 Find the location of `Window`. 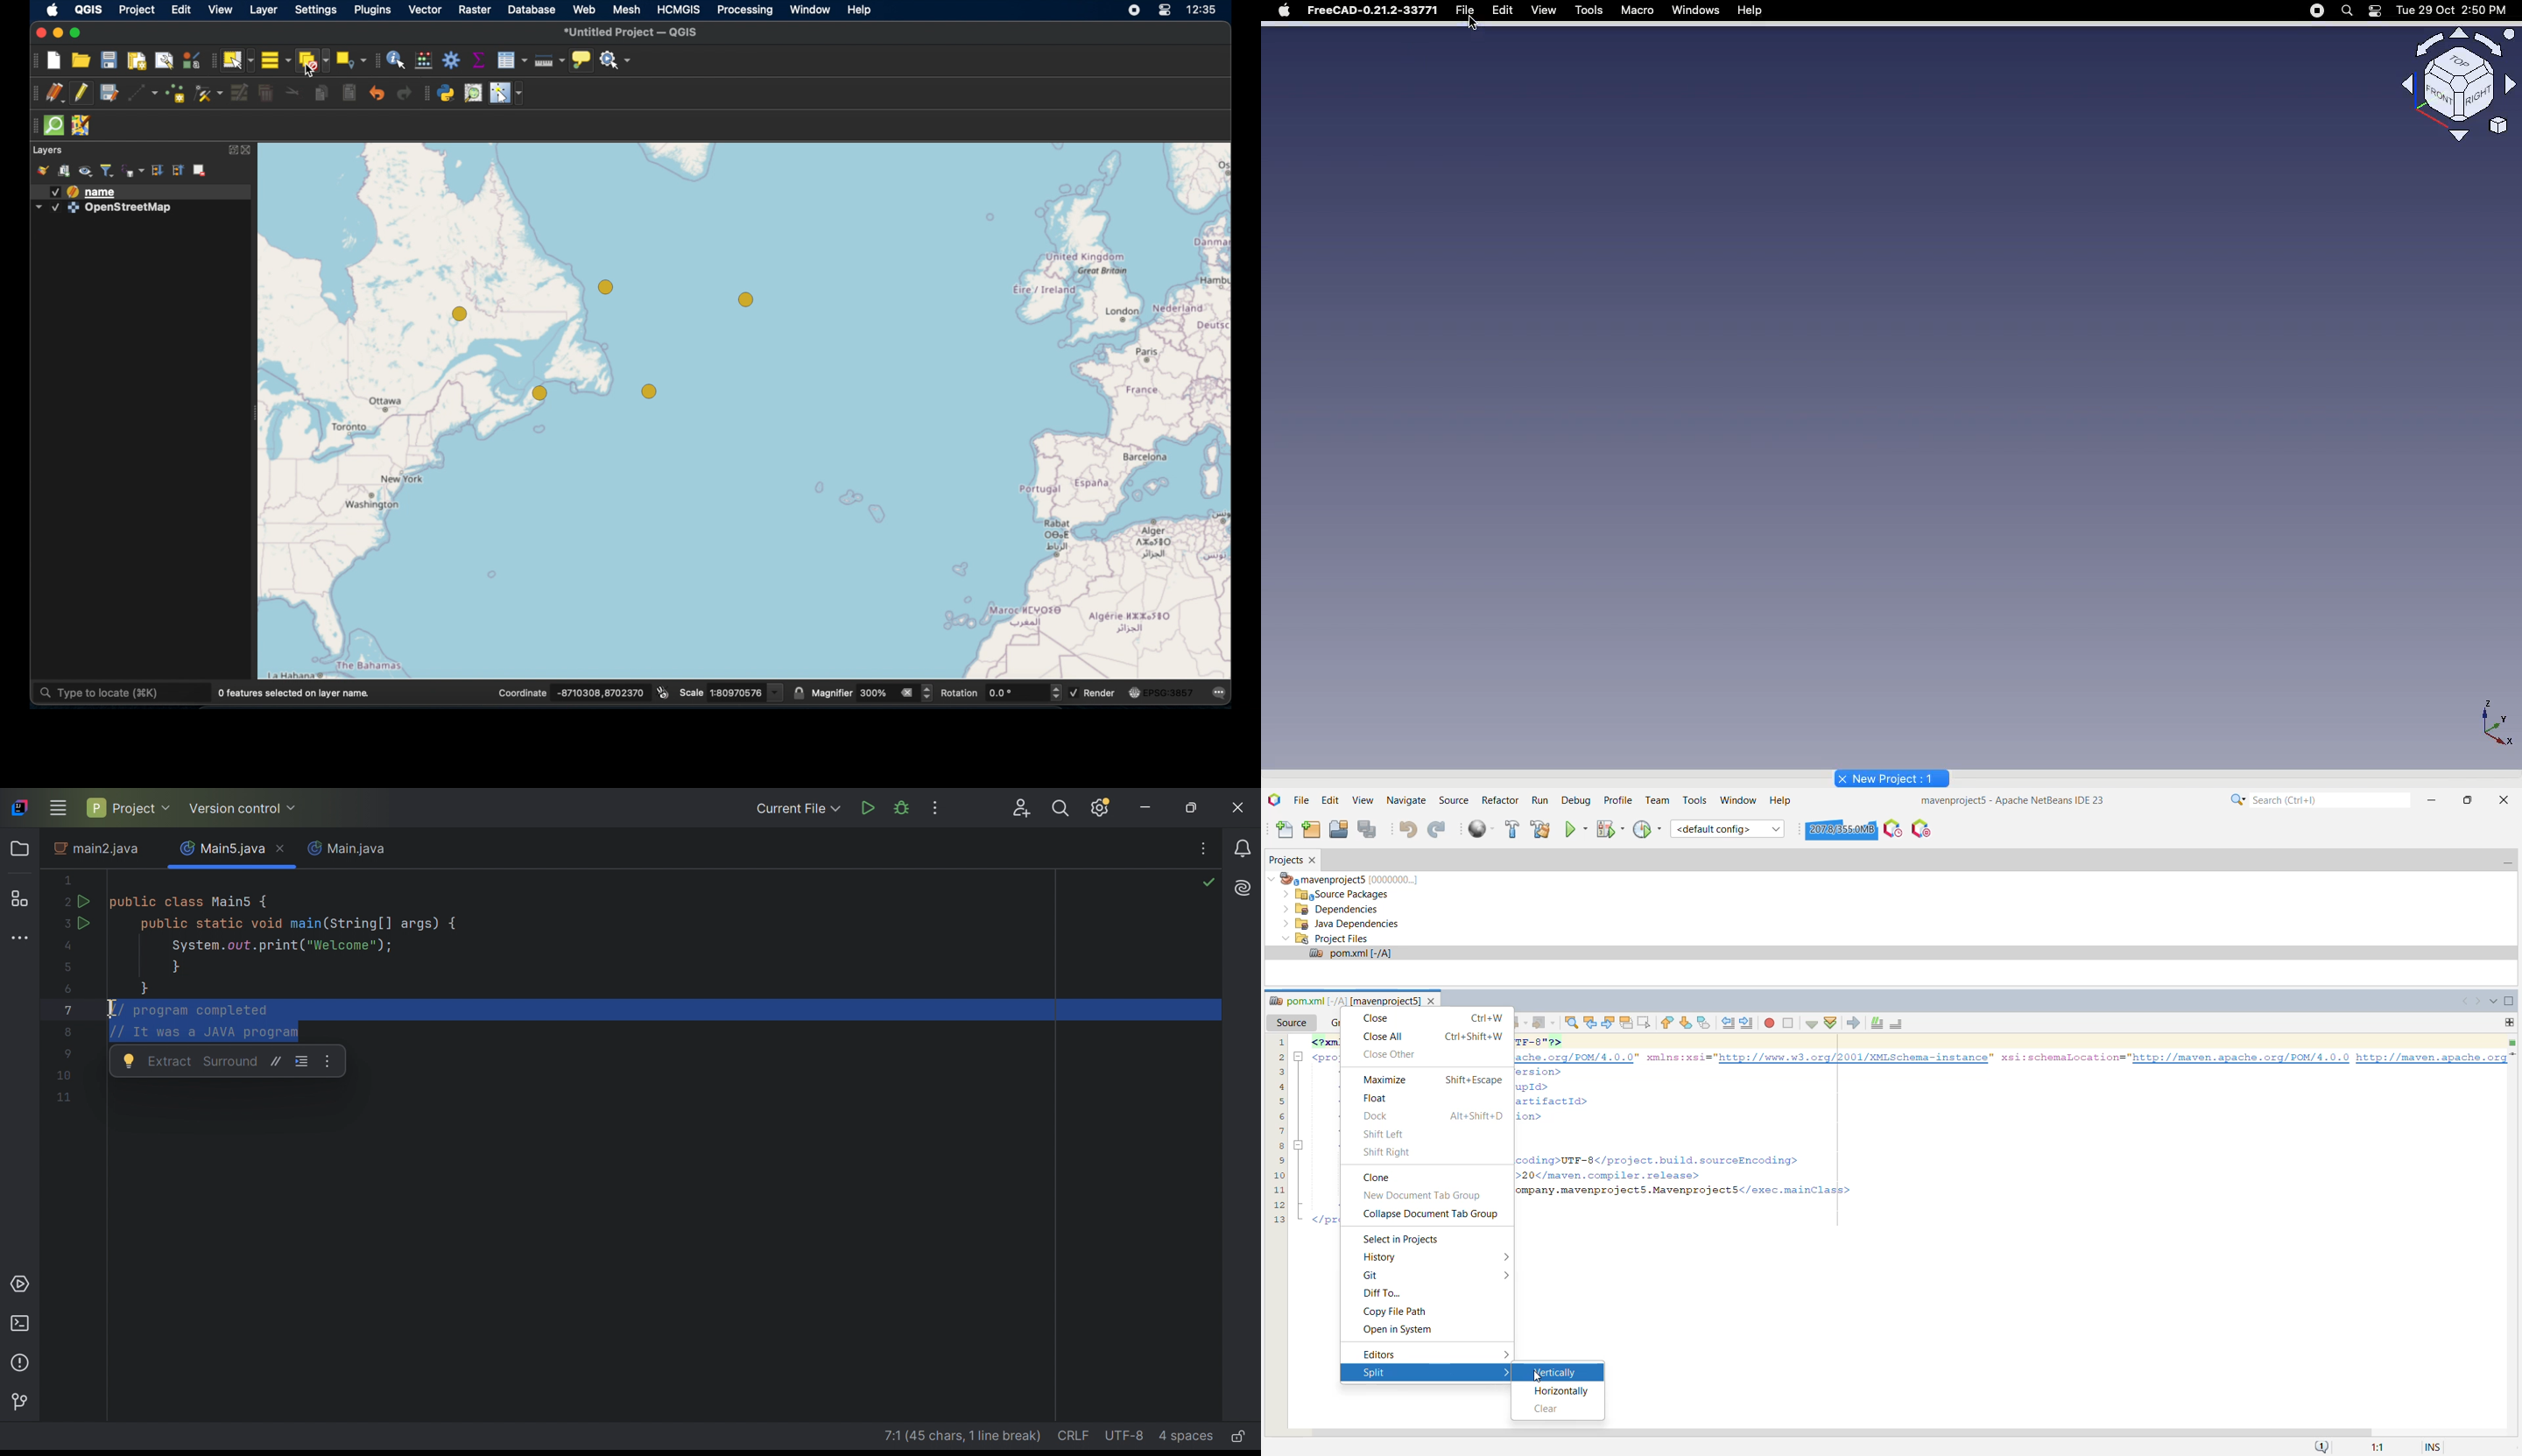

Window is located at coordinates (1738, 800).